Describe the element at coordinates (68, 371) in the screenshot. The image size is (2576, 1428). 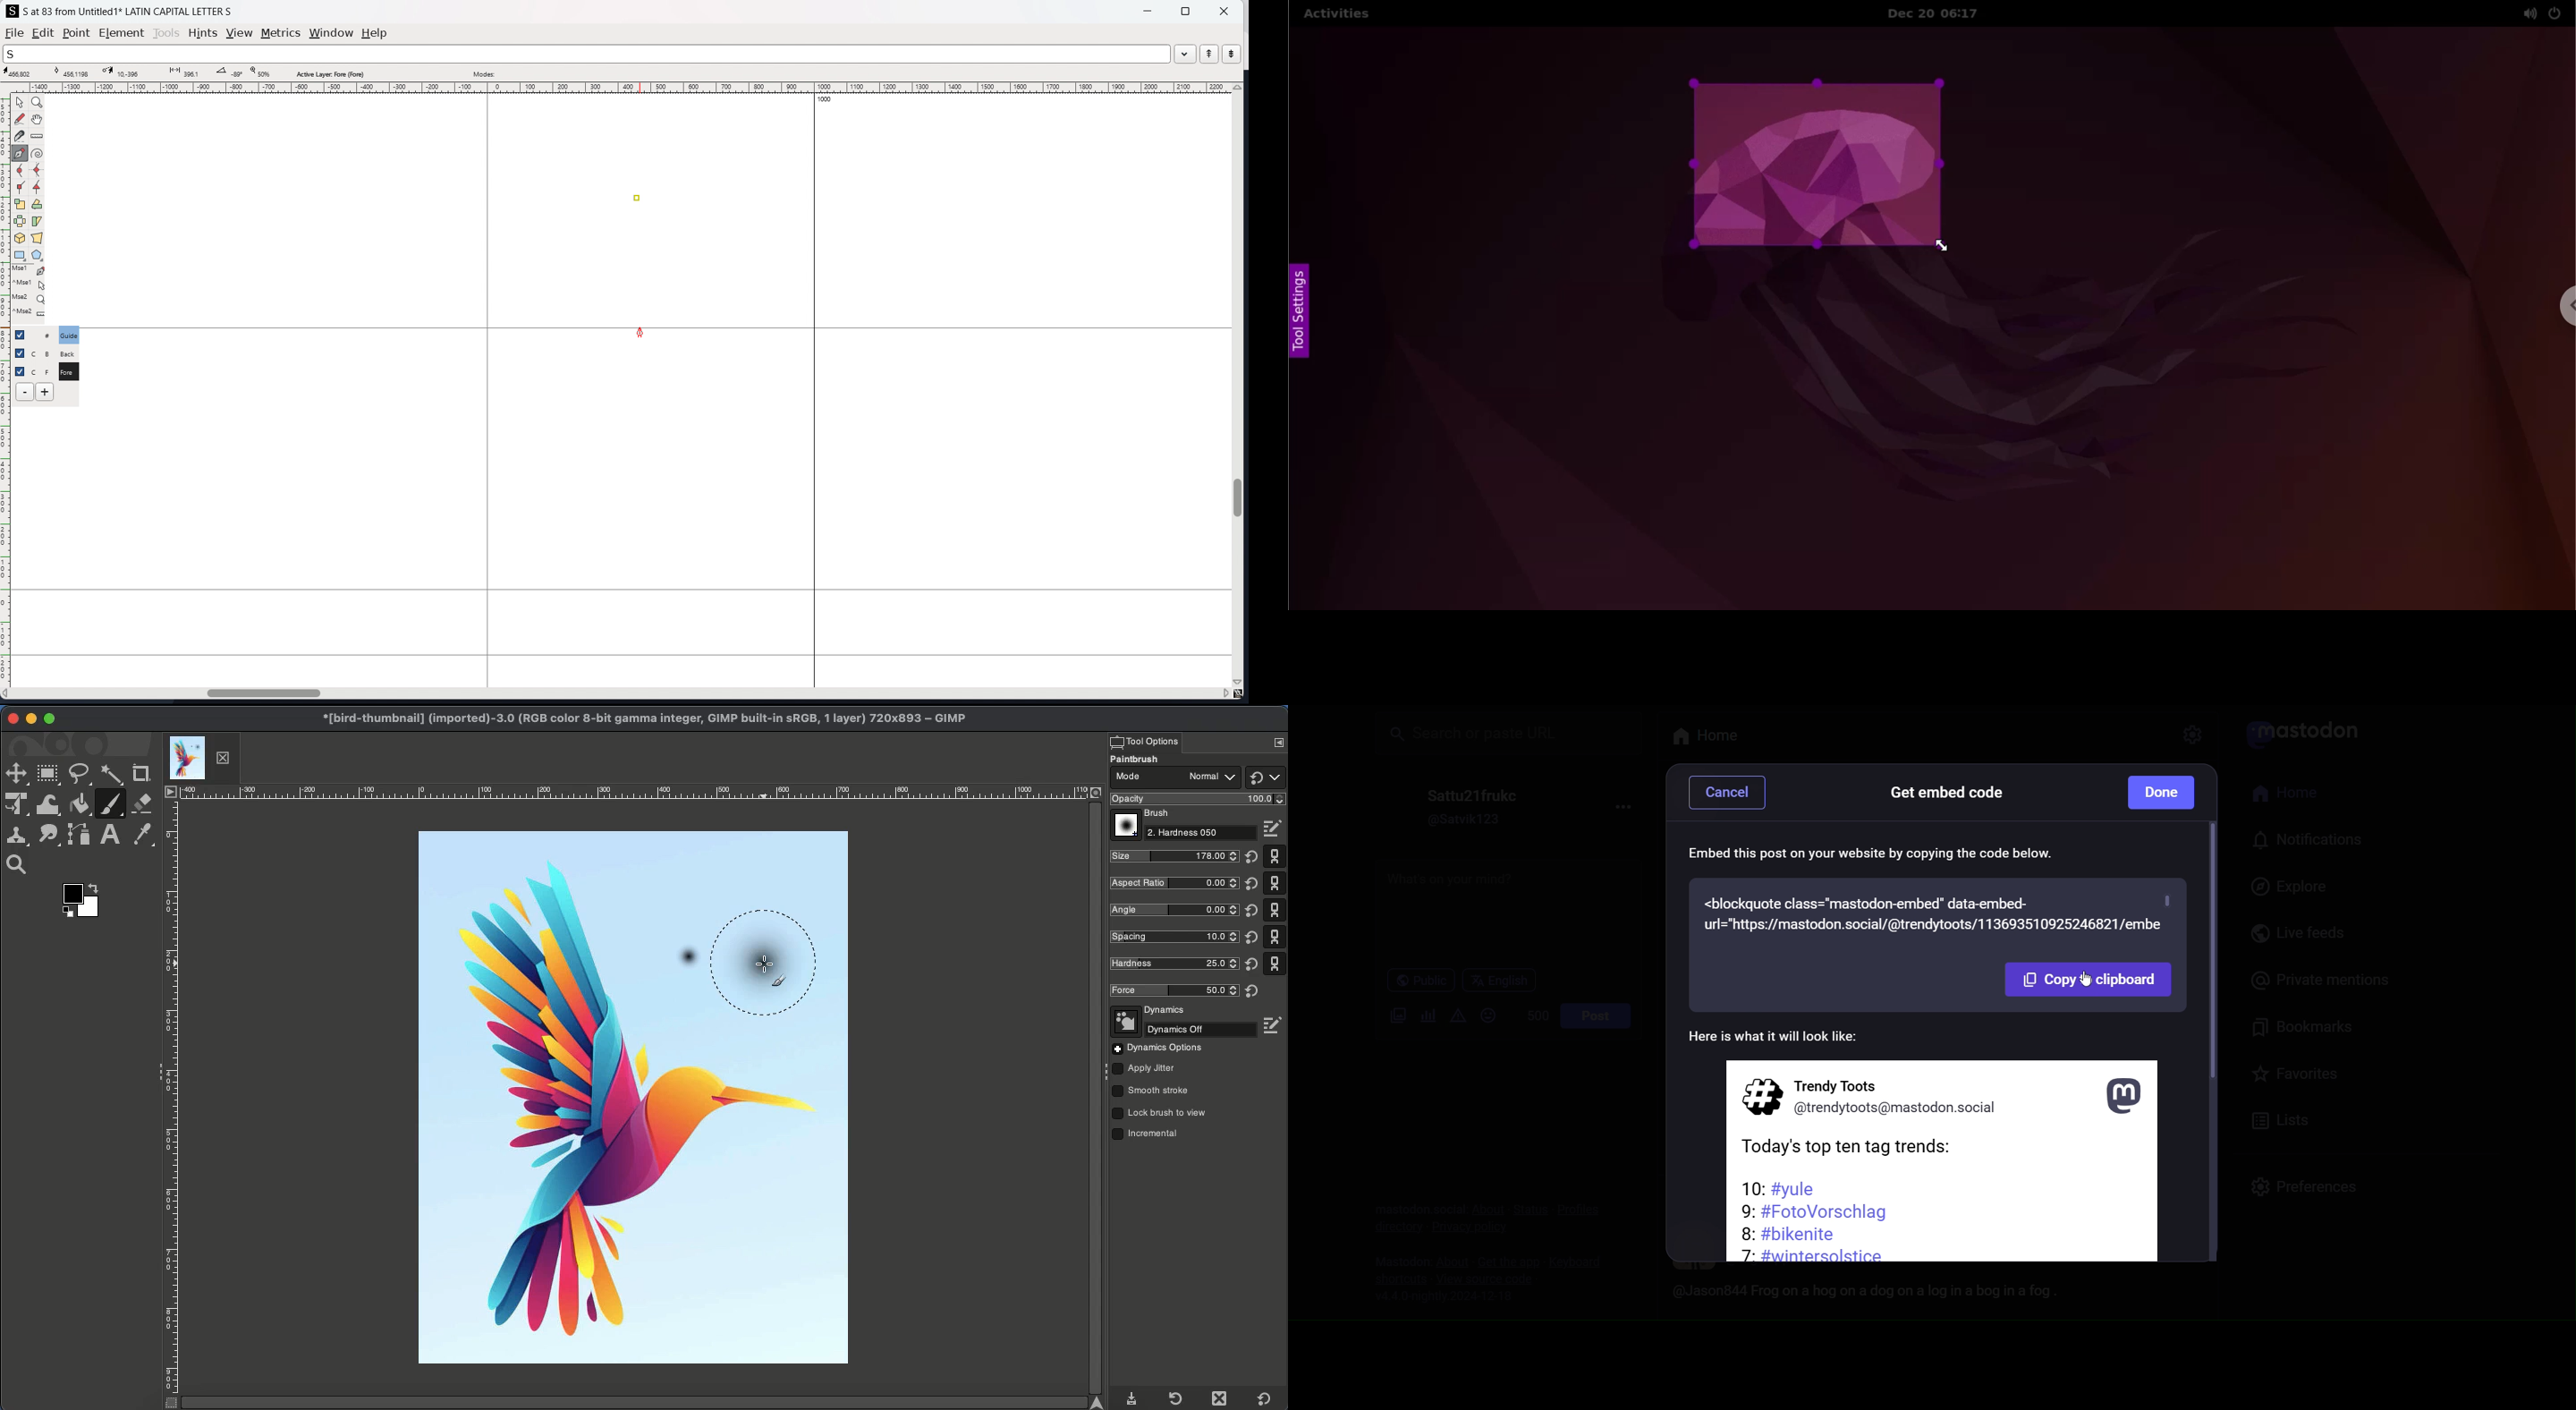
I see `C F Fore` at that location.